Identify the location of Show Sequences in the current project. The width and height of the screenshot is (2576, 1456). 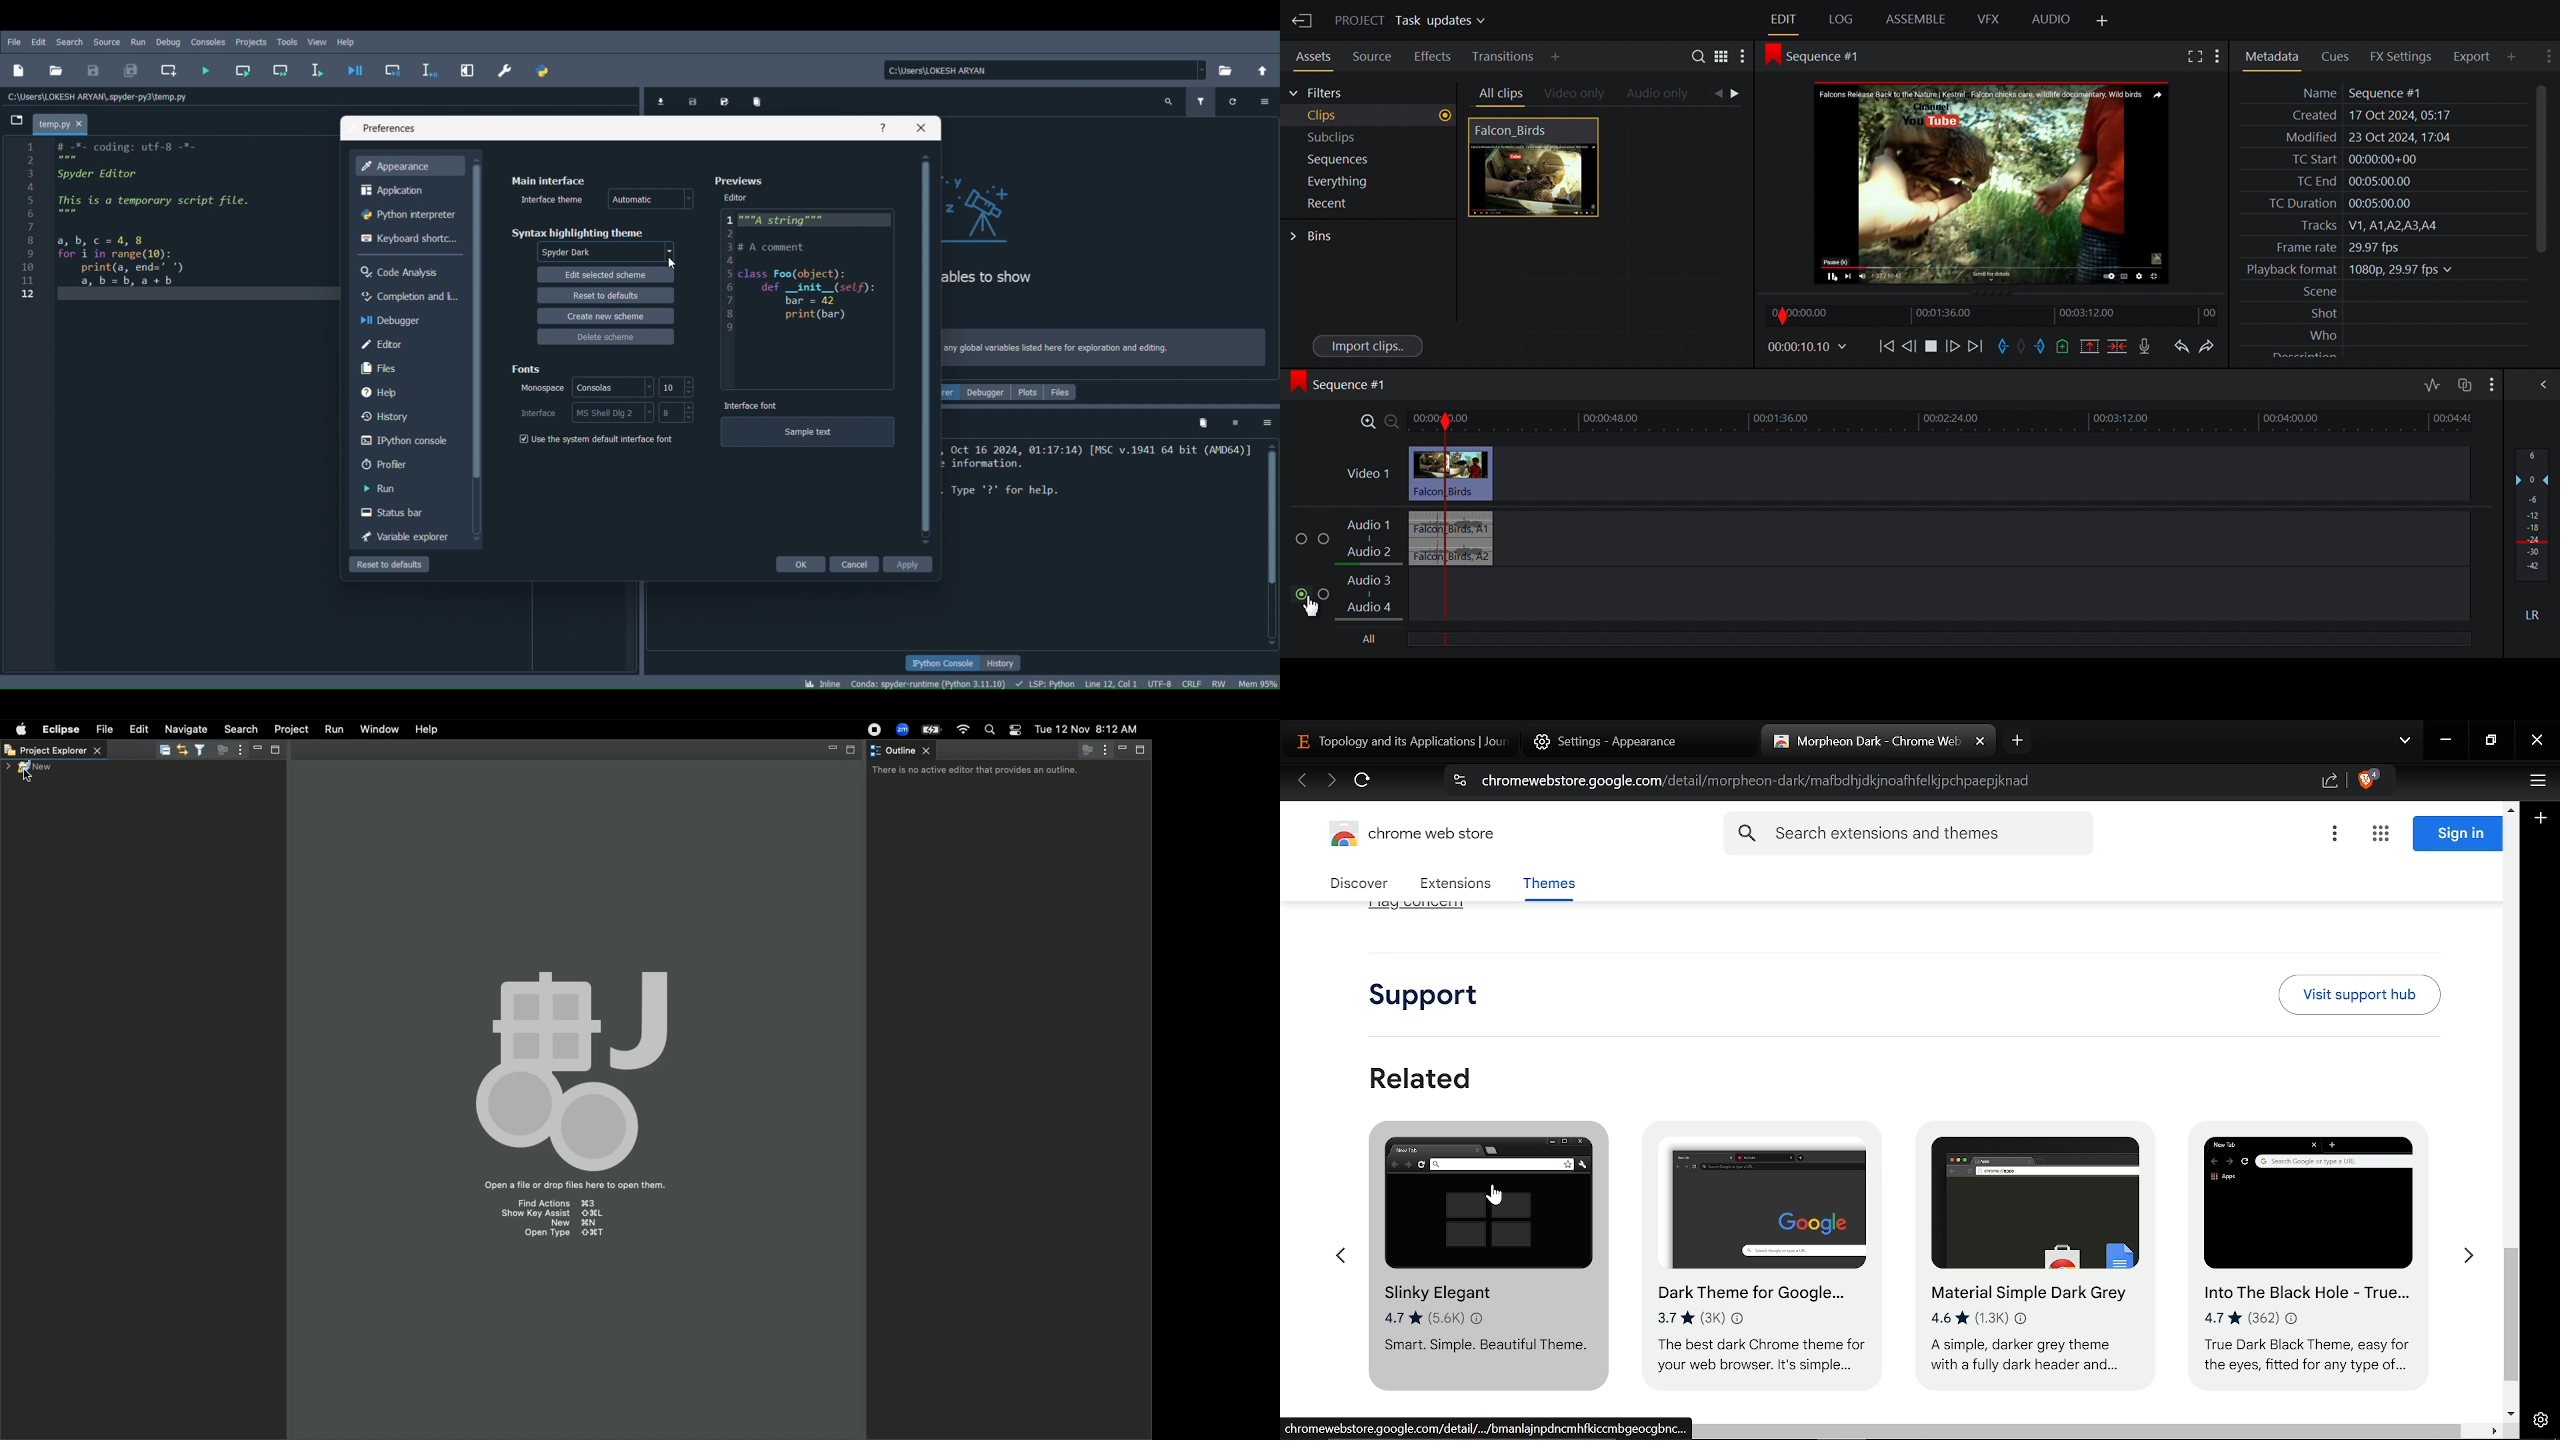
(1369, 160).